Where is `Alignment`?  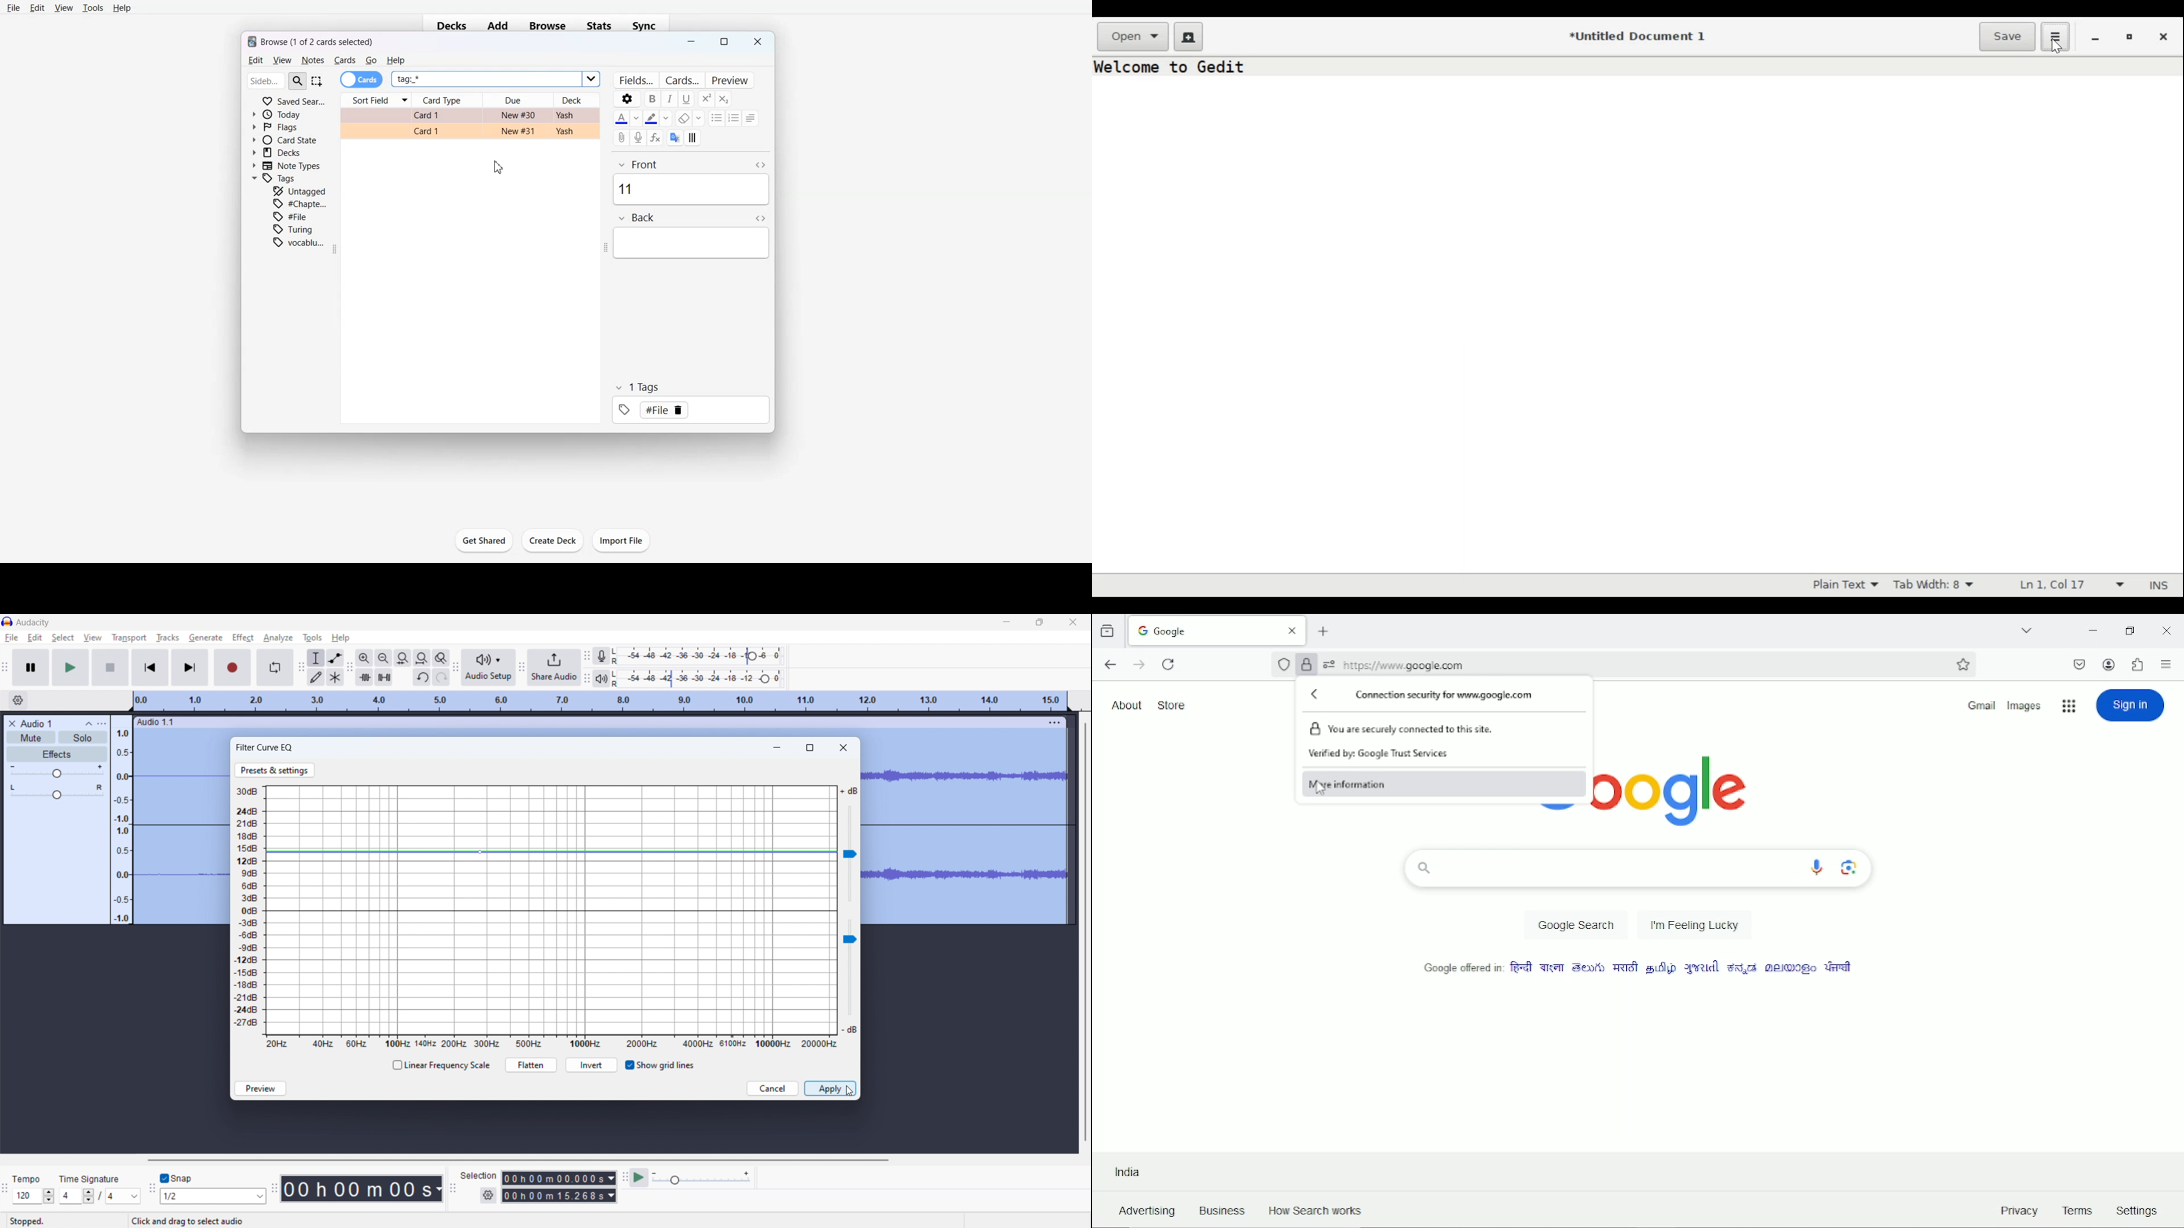 Alignment is located at coordinates (751, 118).